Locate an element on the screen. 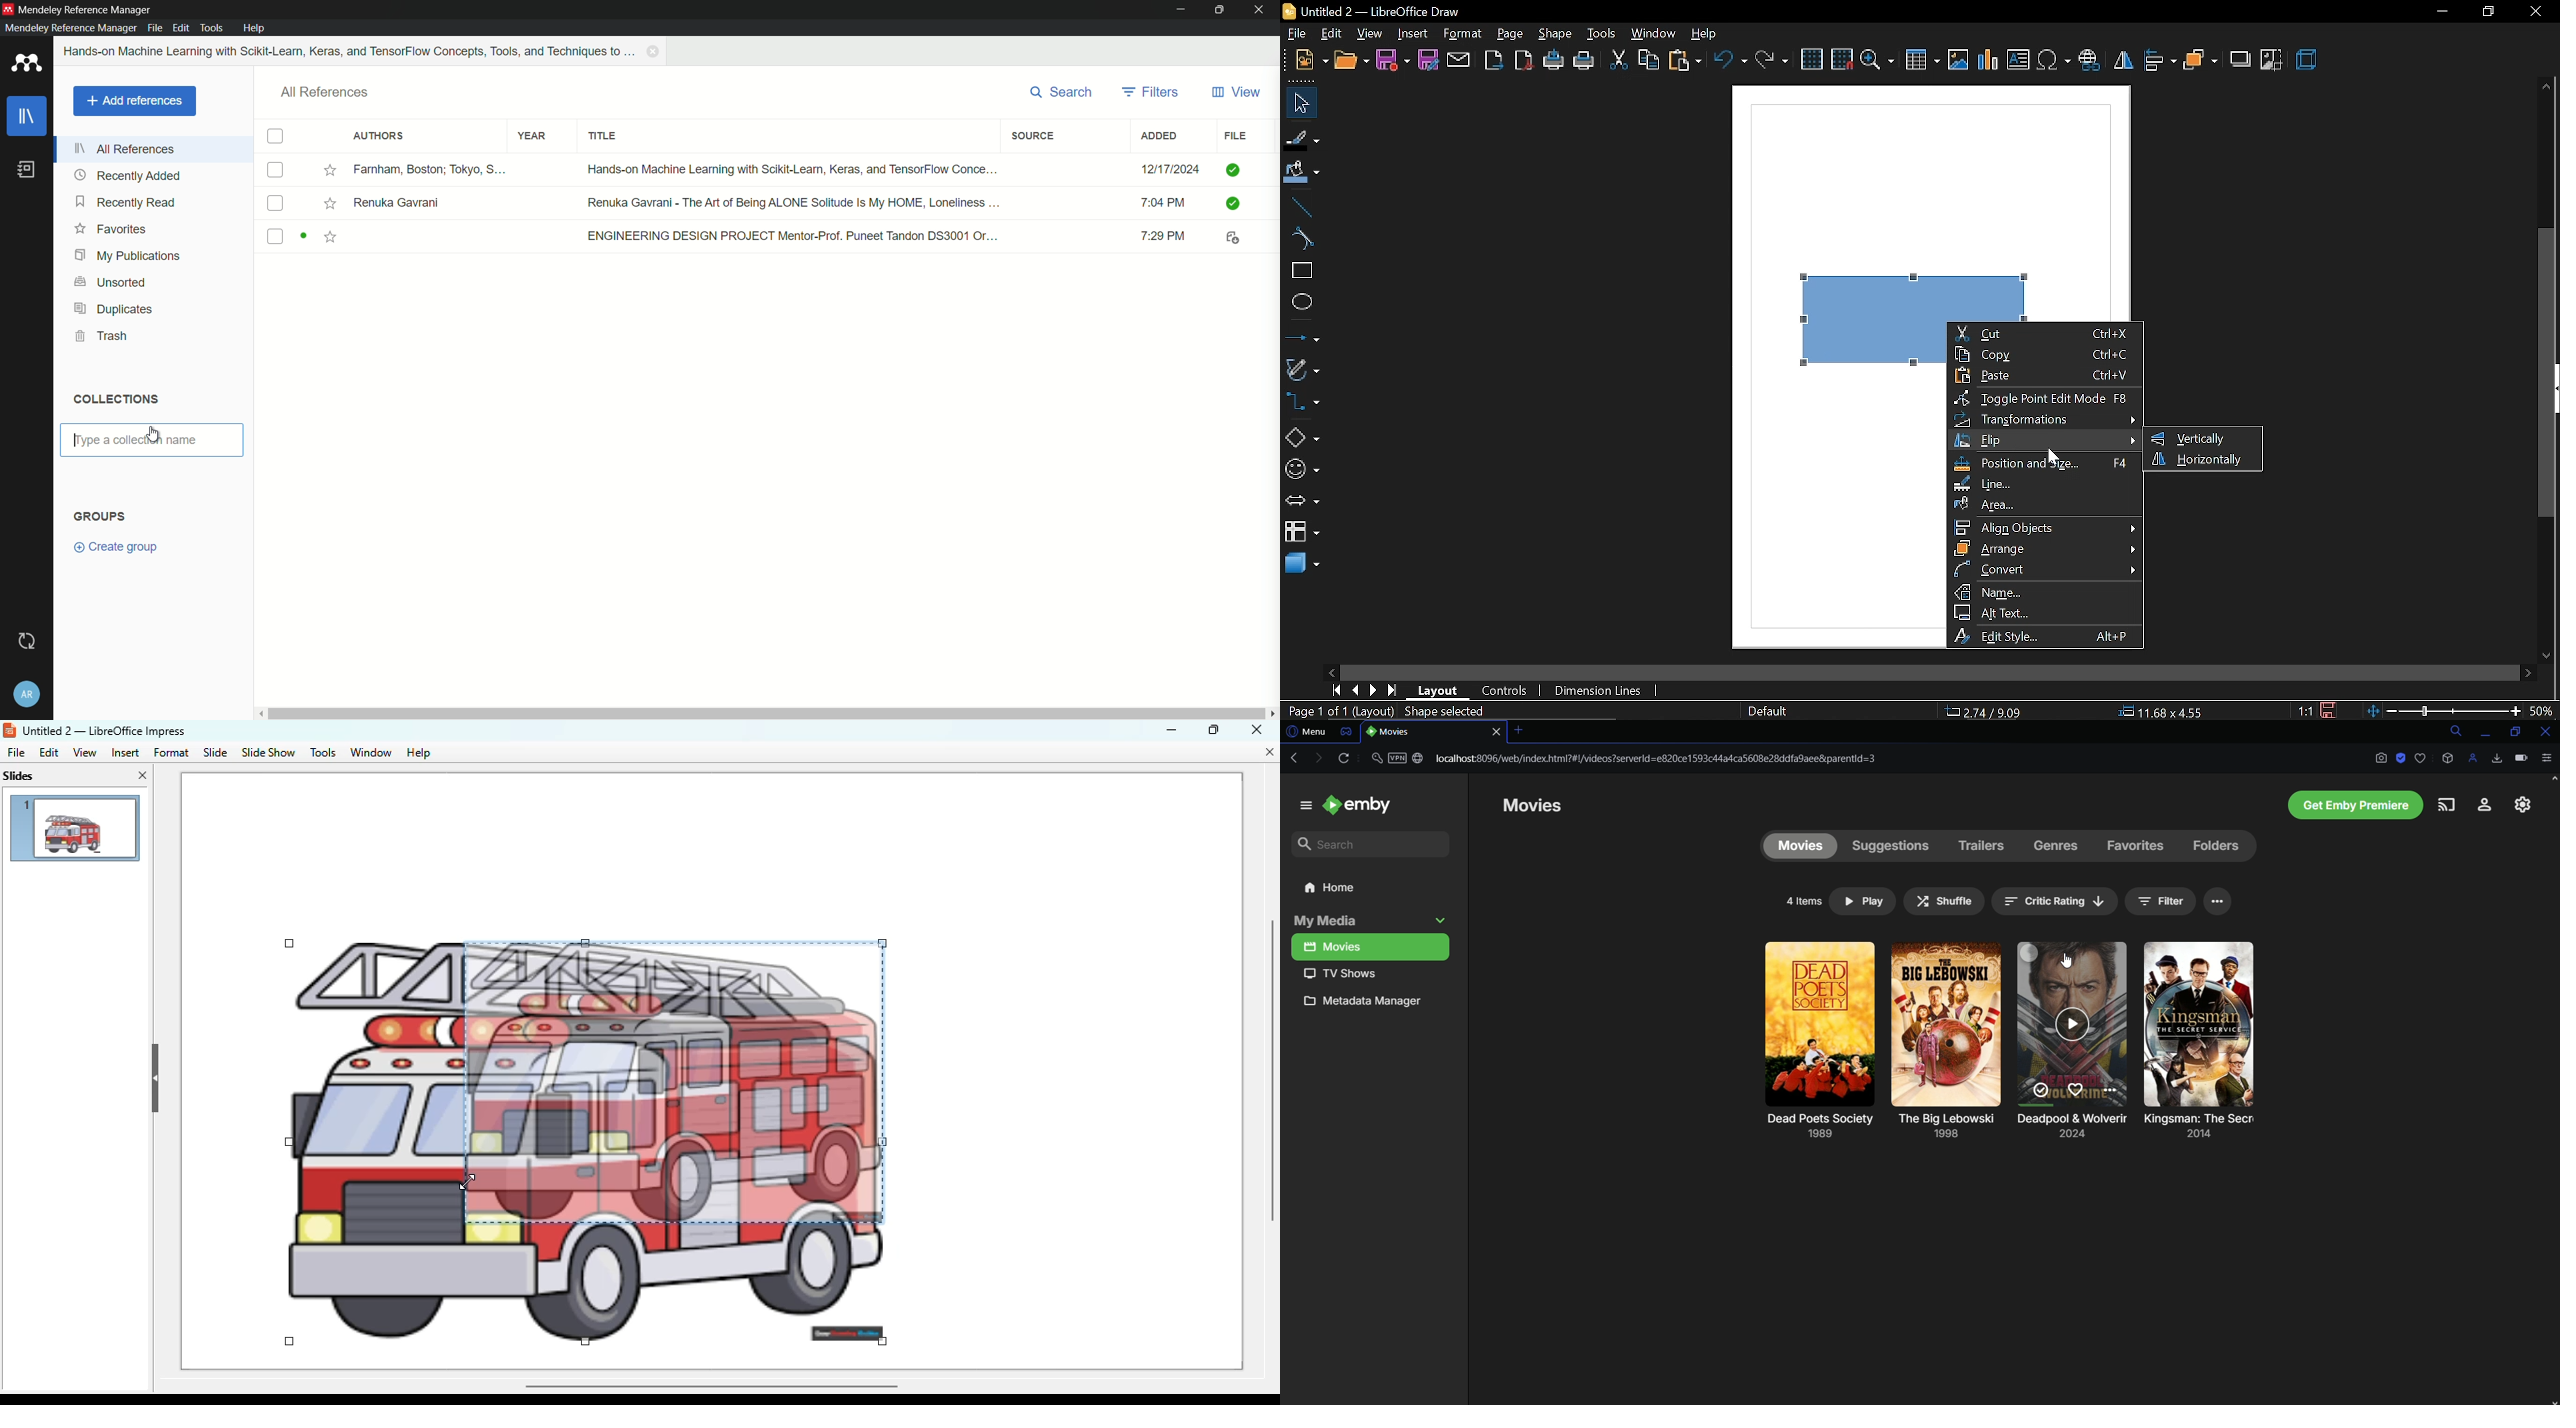  next page is located at coordinates (1374, 692).